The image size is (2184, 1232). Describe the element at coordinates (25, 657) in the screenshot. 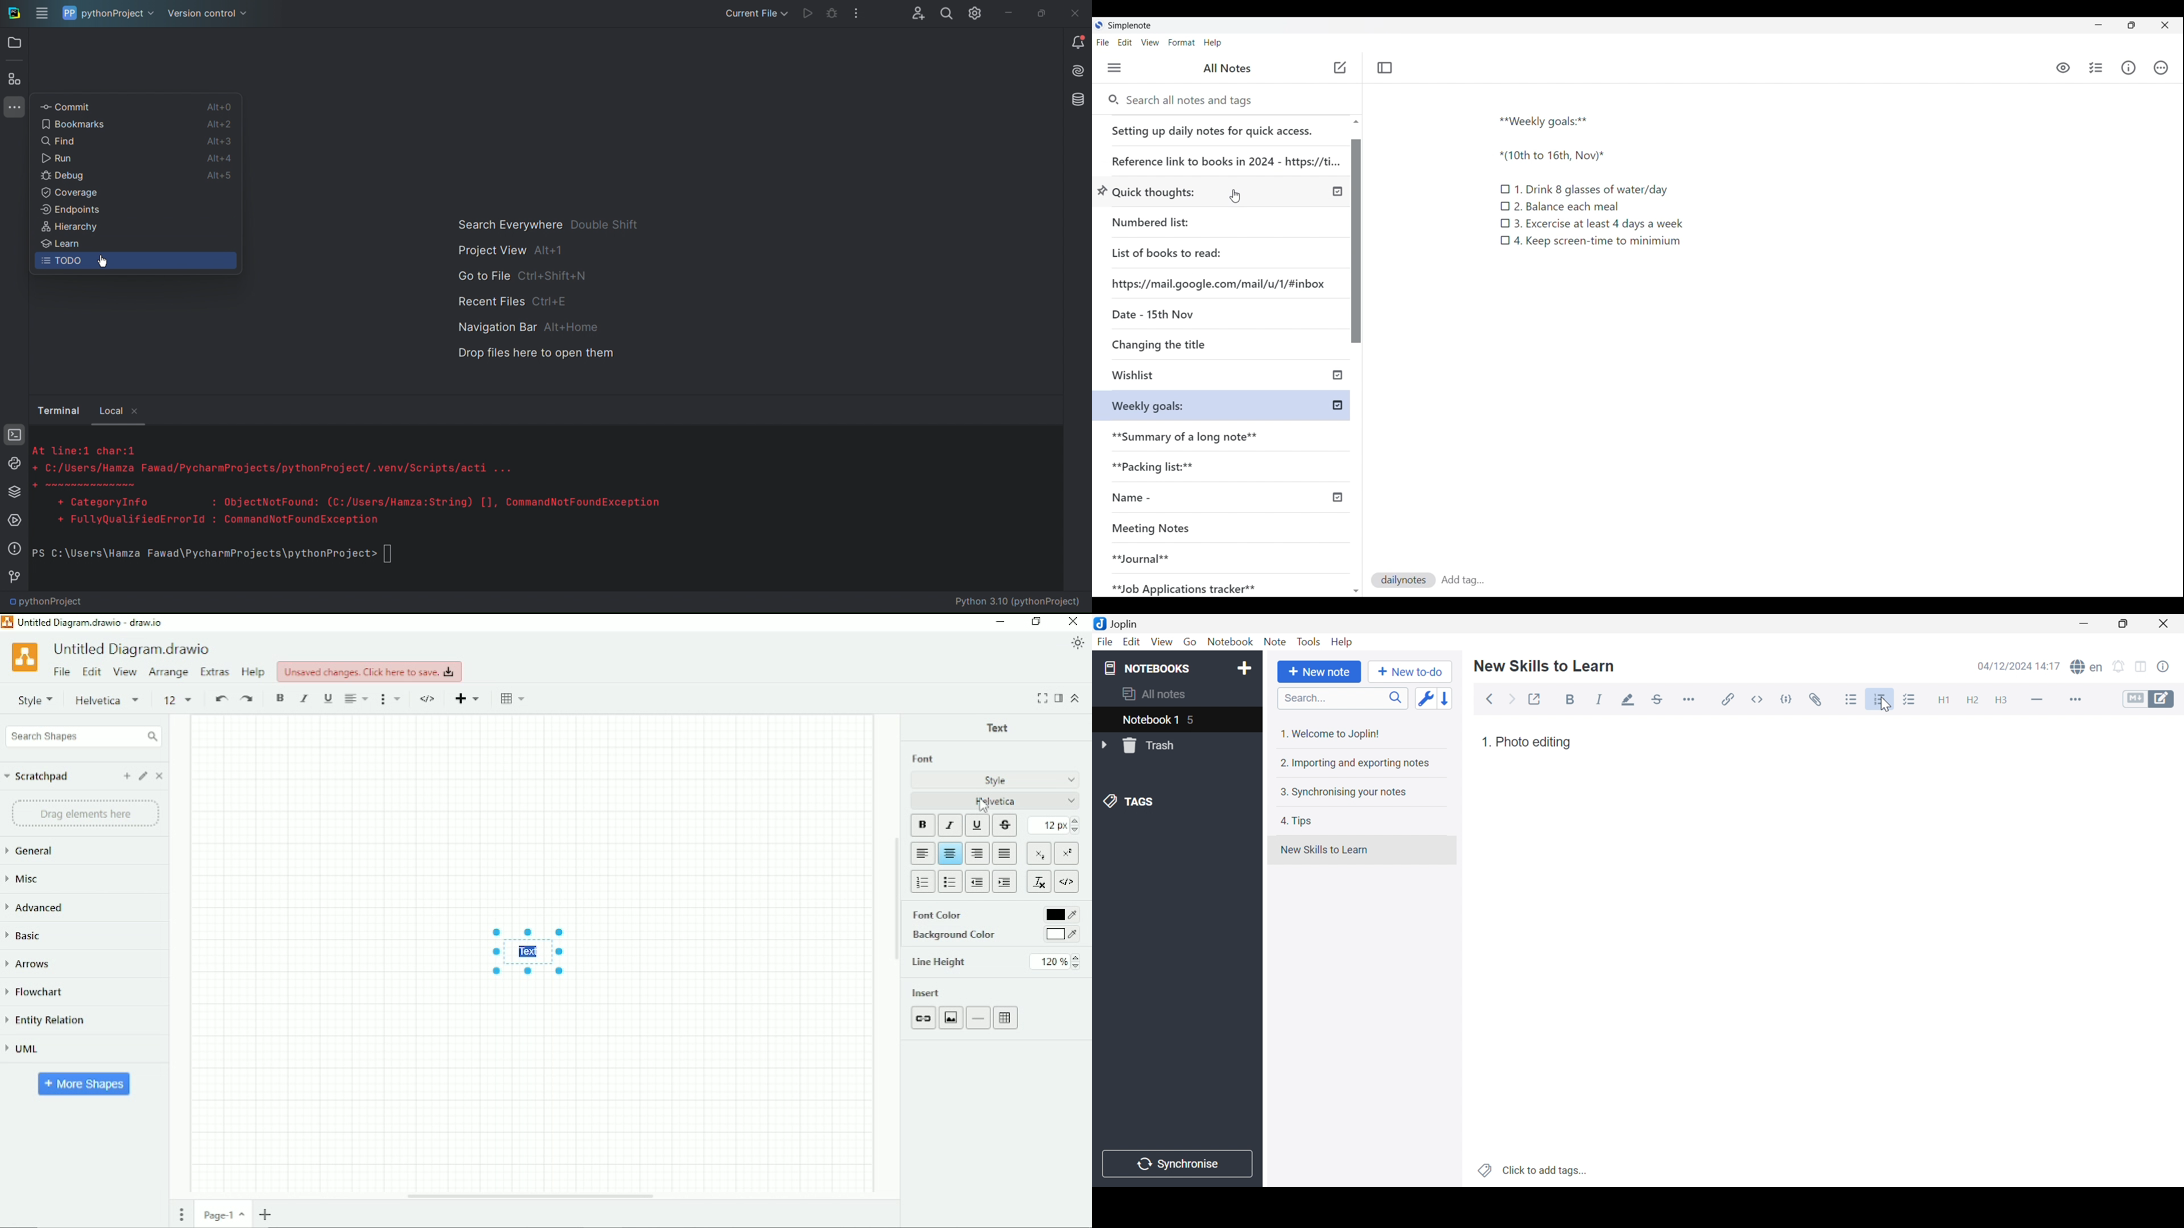

I see `Logo` at that location.